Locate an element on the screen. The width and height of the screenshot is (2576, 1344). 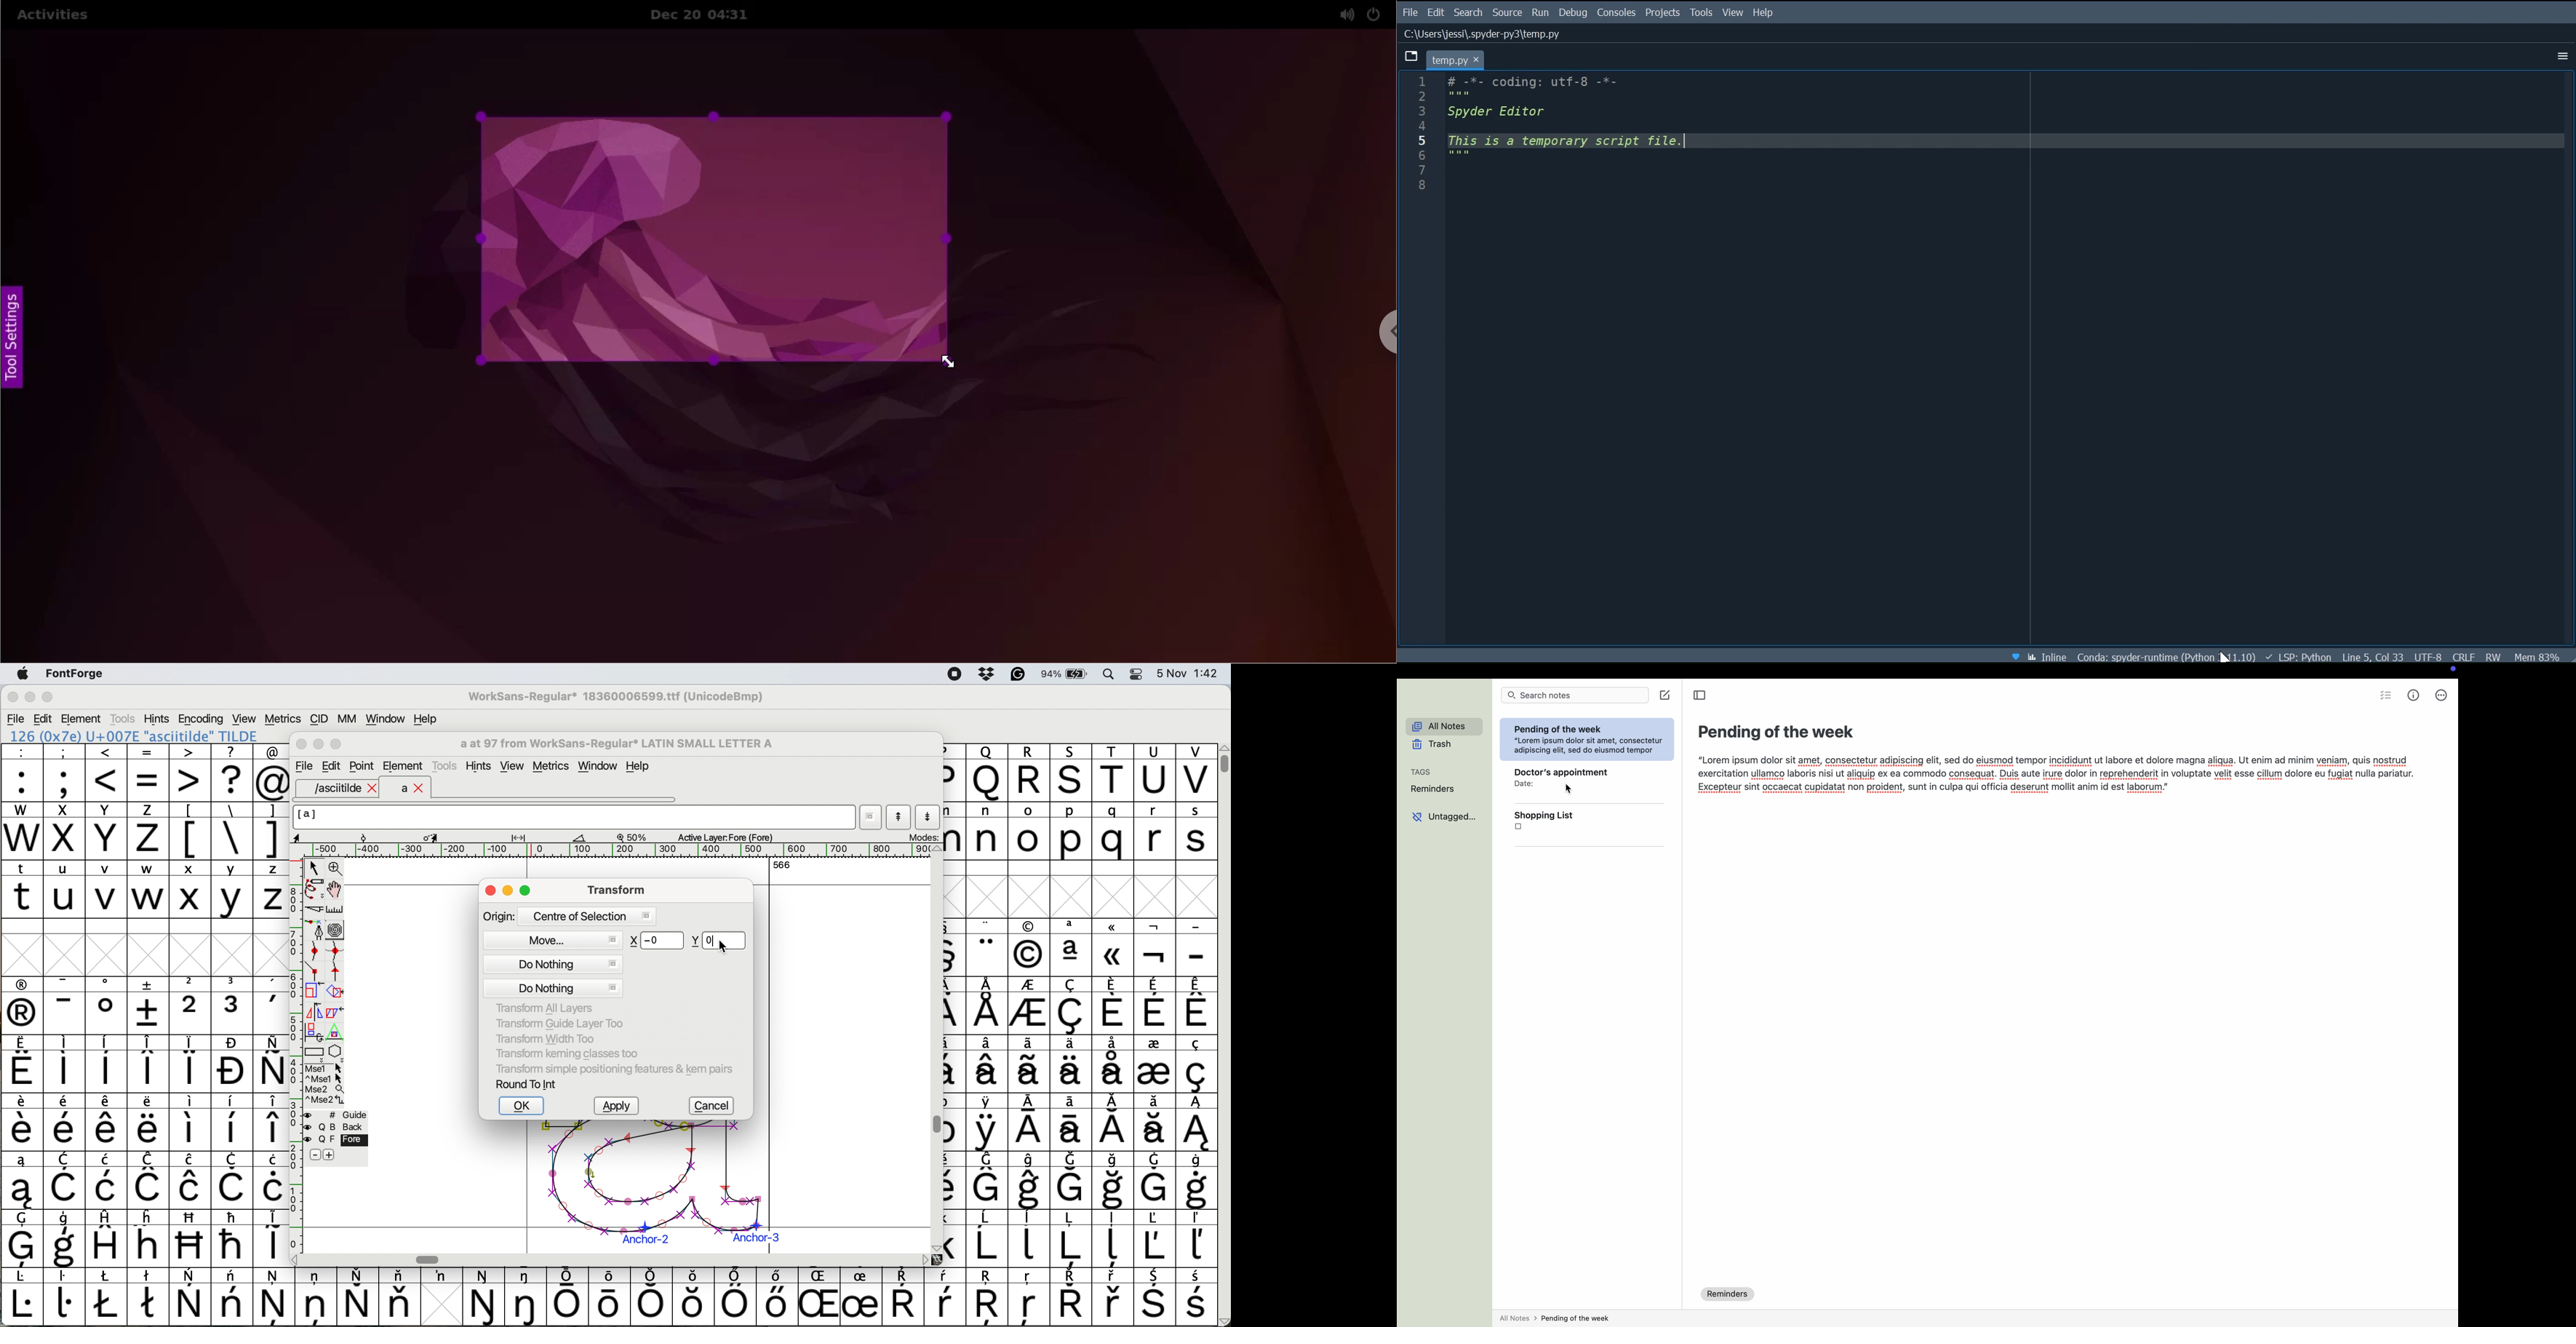
zoom scale is located at coordinates (635, 837).